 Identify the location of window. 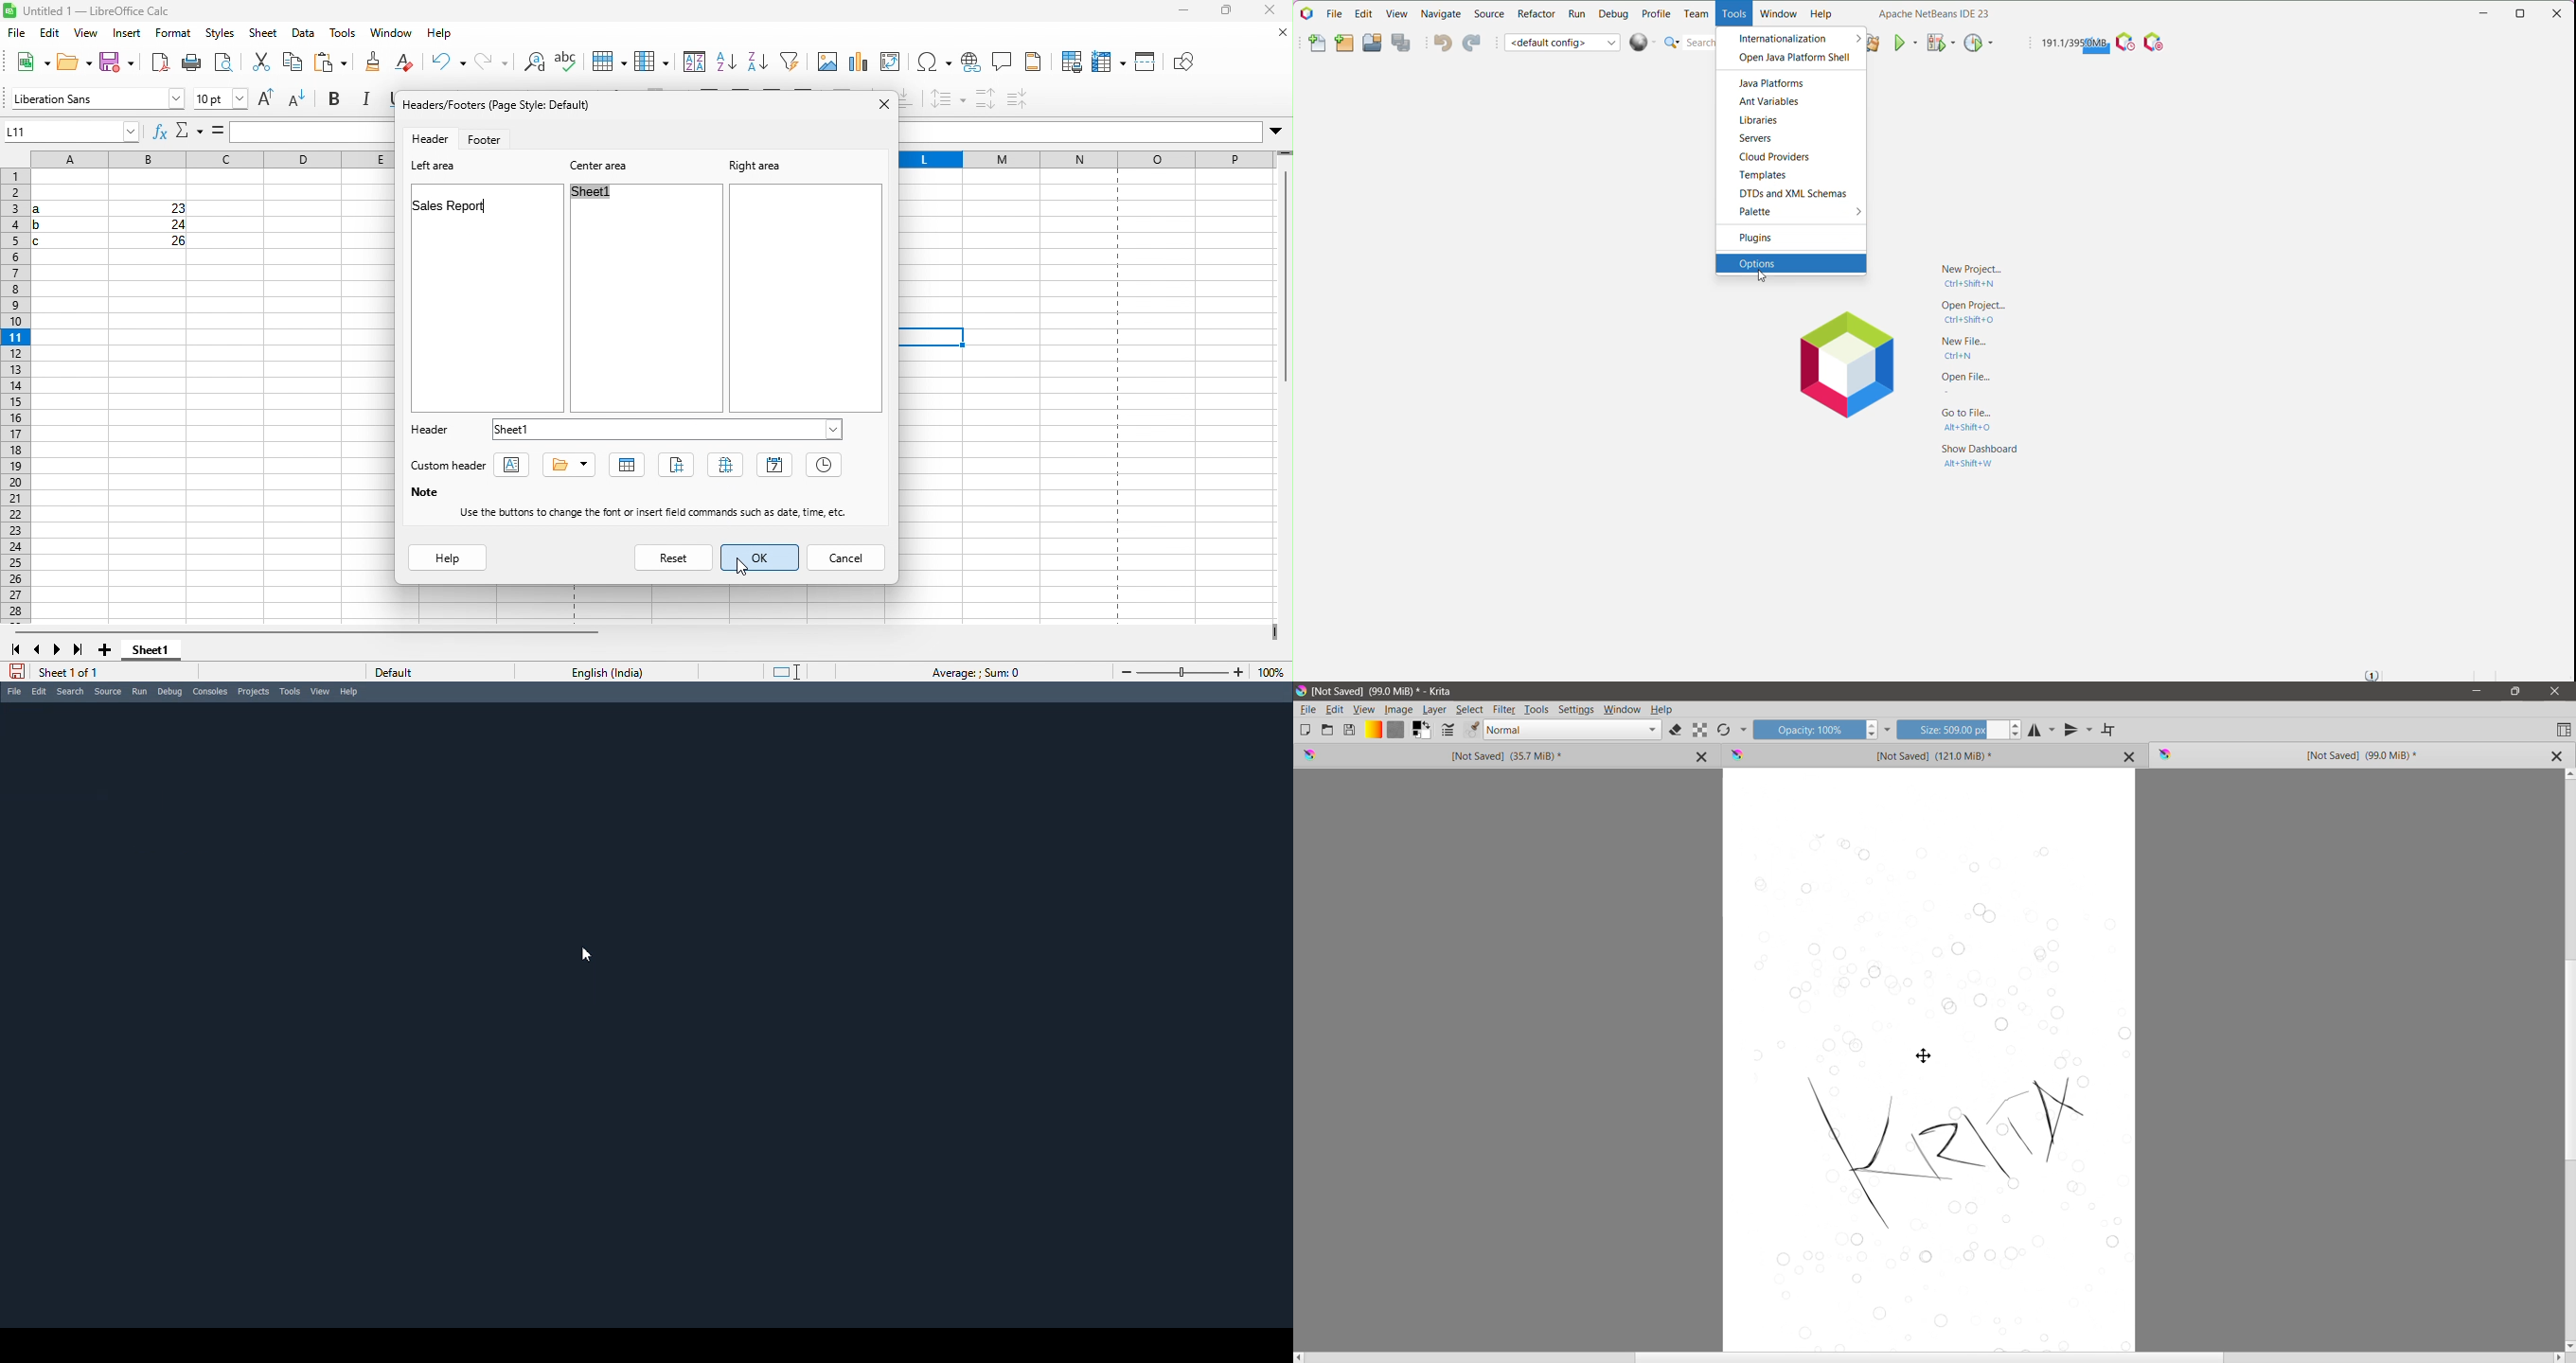
(387, 36).